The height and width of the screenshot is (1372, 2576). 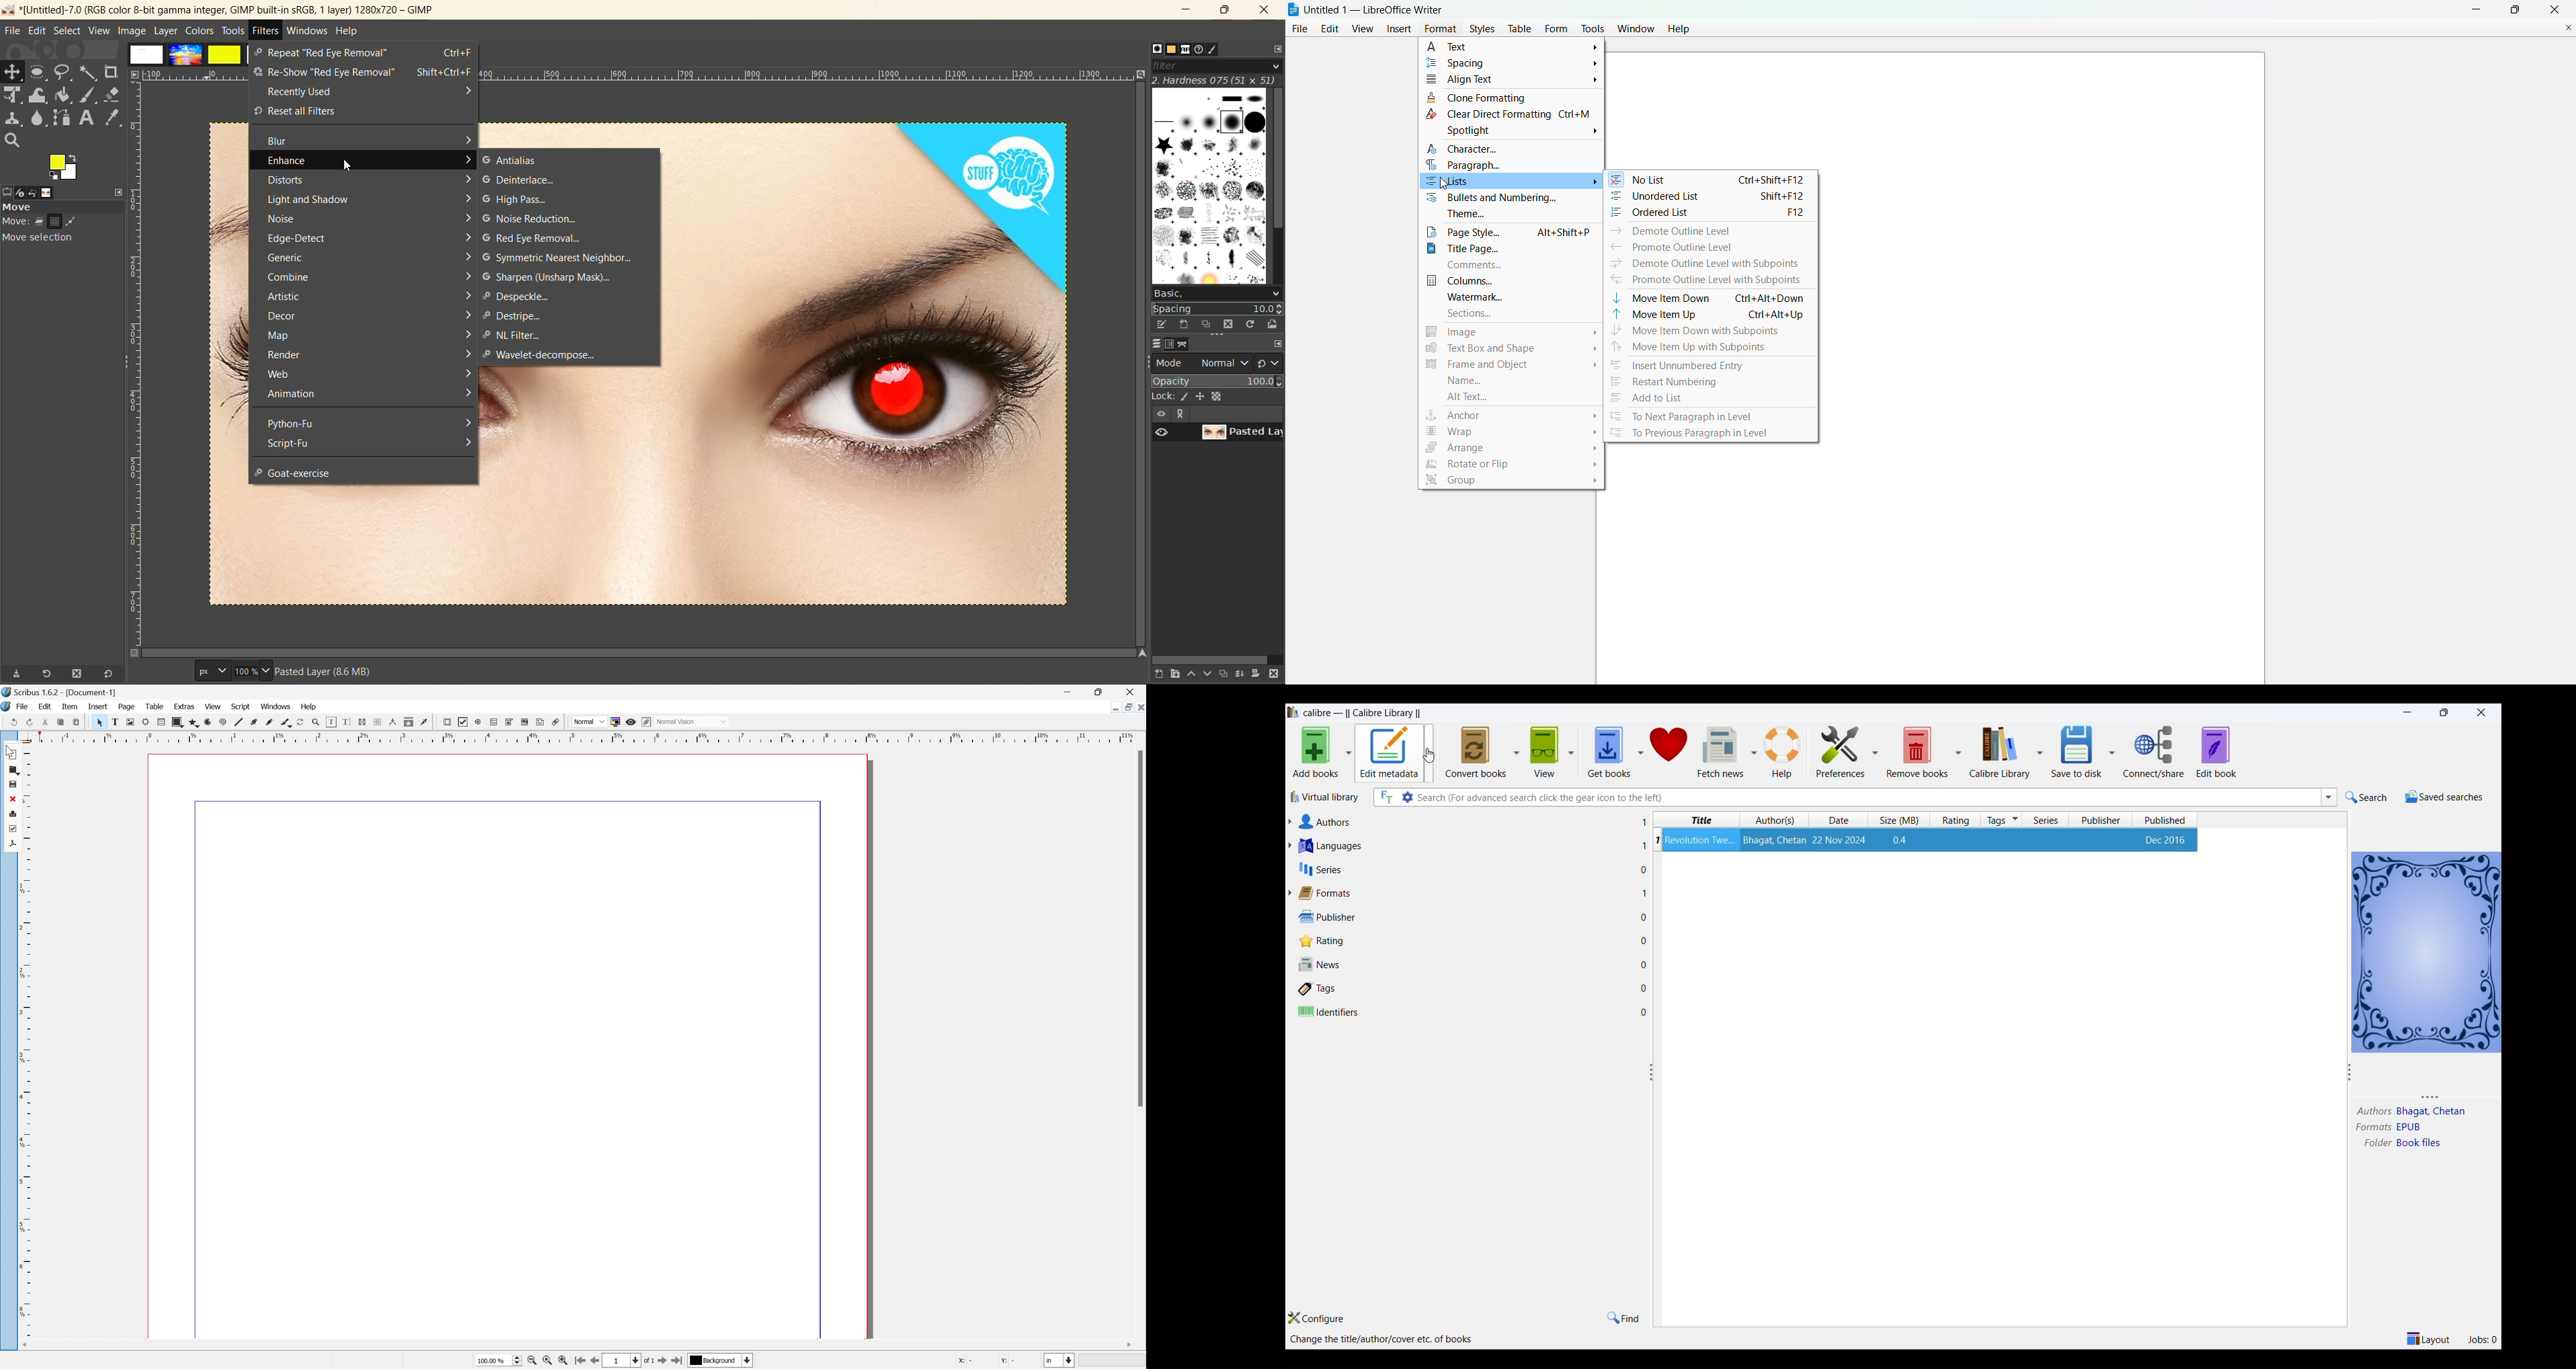 What do you see at coordinates (65, 226) in the screenshot?
I see `move` at bounding box center [65, 226].